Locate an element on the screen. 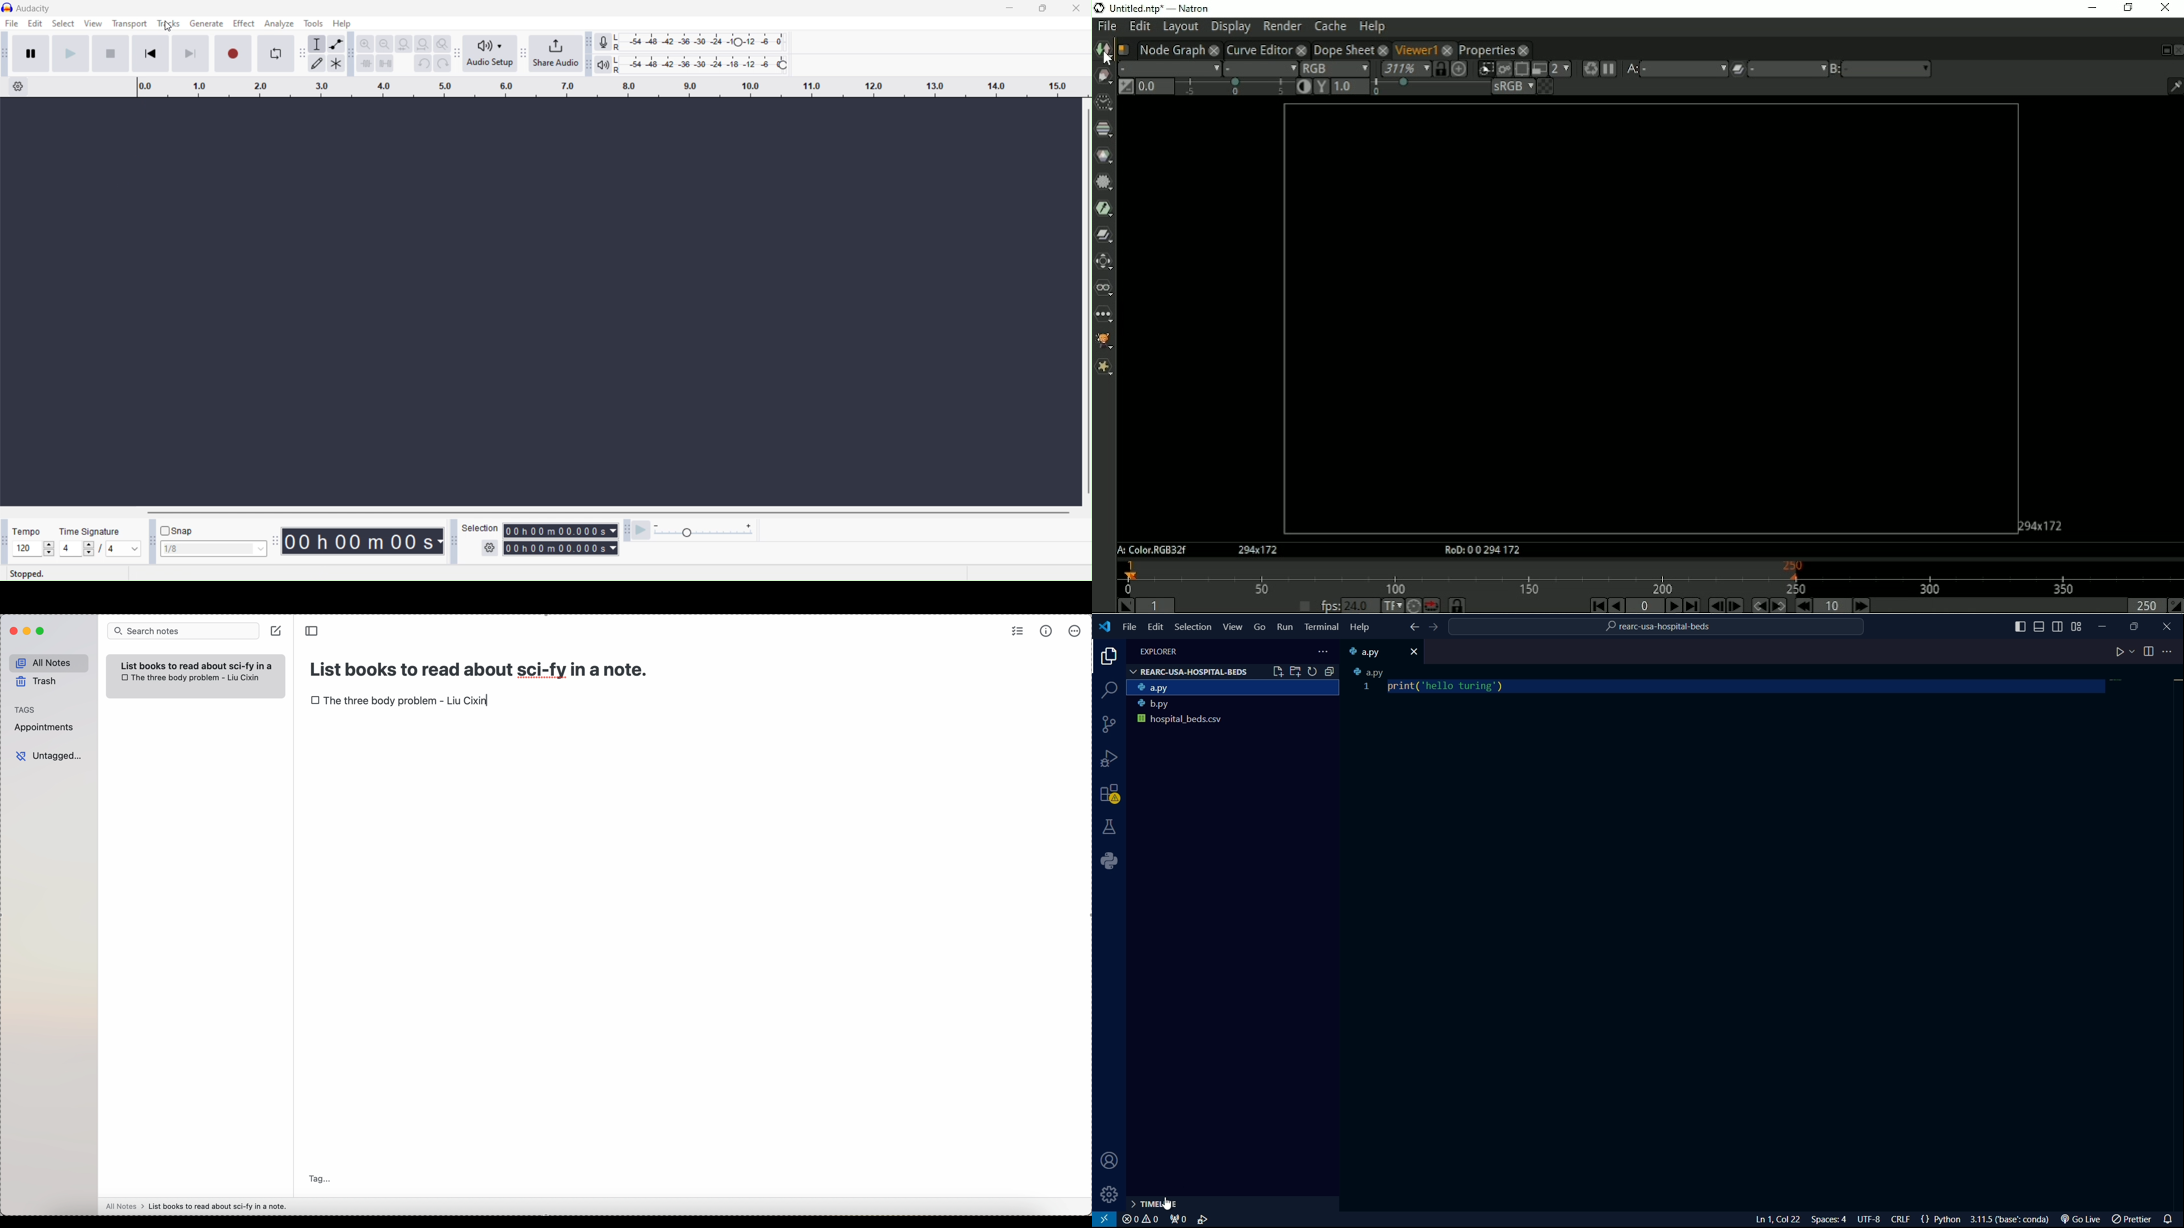 Image resolution: width=2184 pixels, height=1232 pixels. untagged is located at coordinates (49, 756).